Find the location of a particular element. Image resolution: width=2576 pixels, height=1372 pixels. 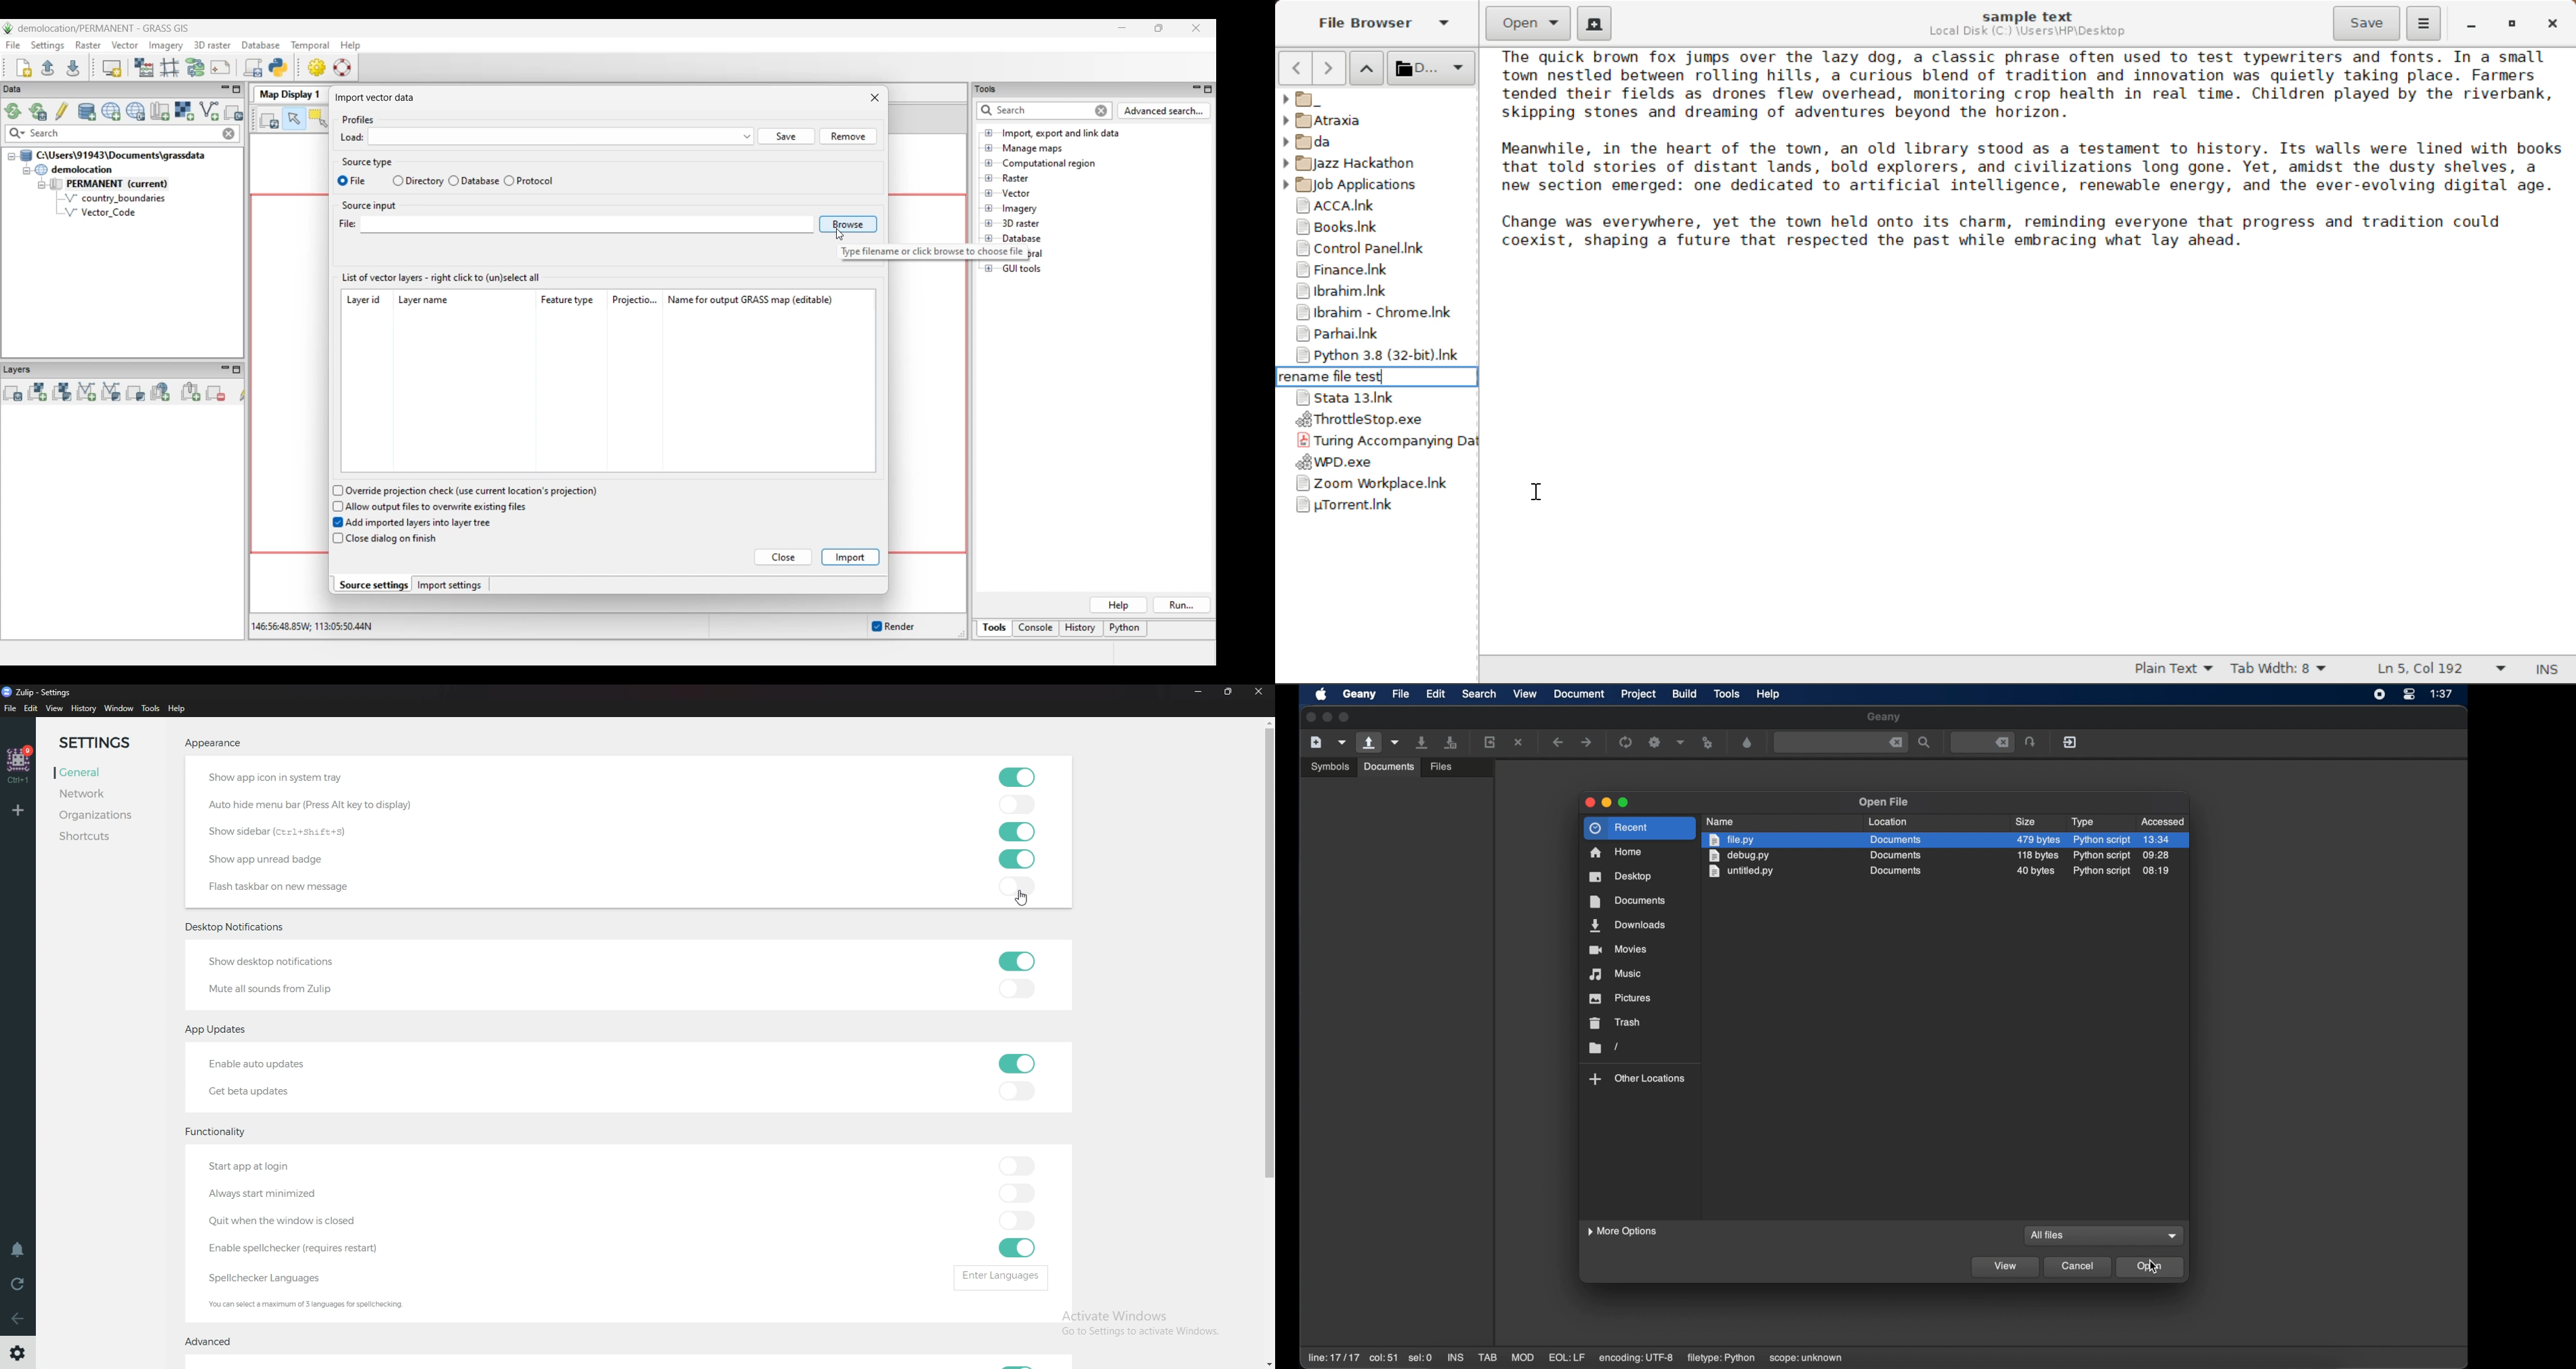

Advanced is located at coordinates (213, 1342).